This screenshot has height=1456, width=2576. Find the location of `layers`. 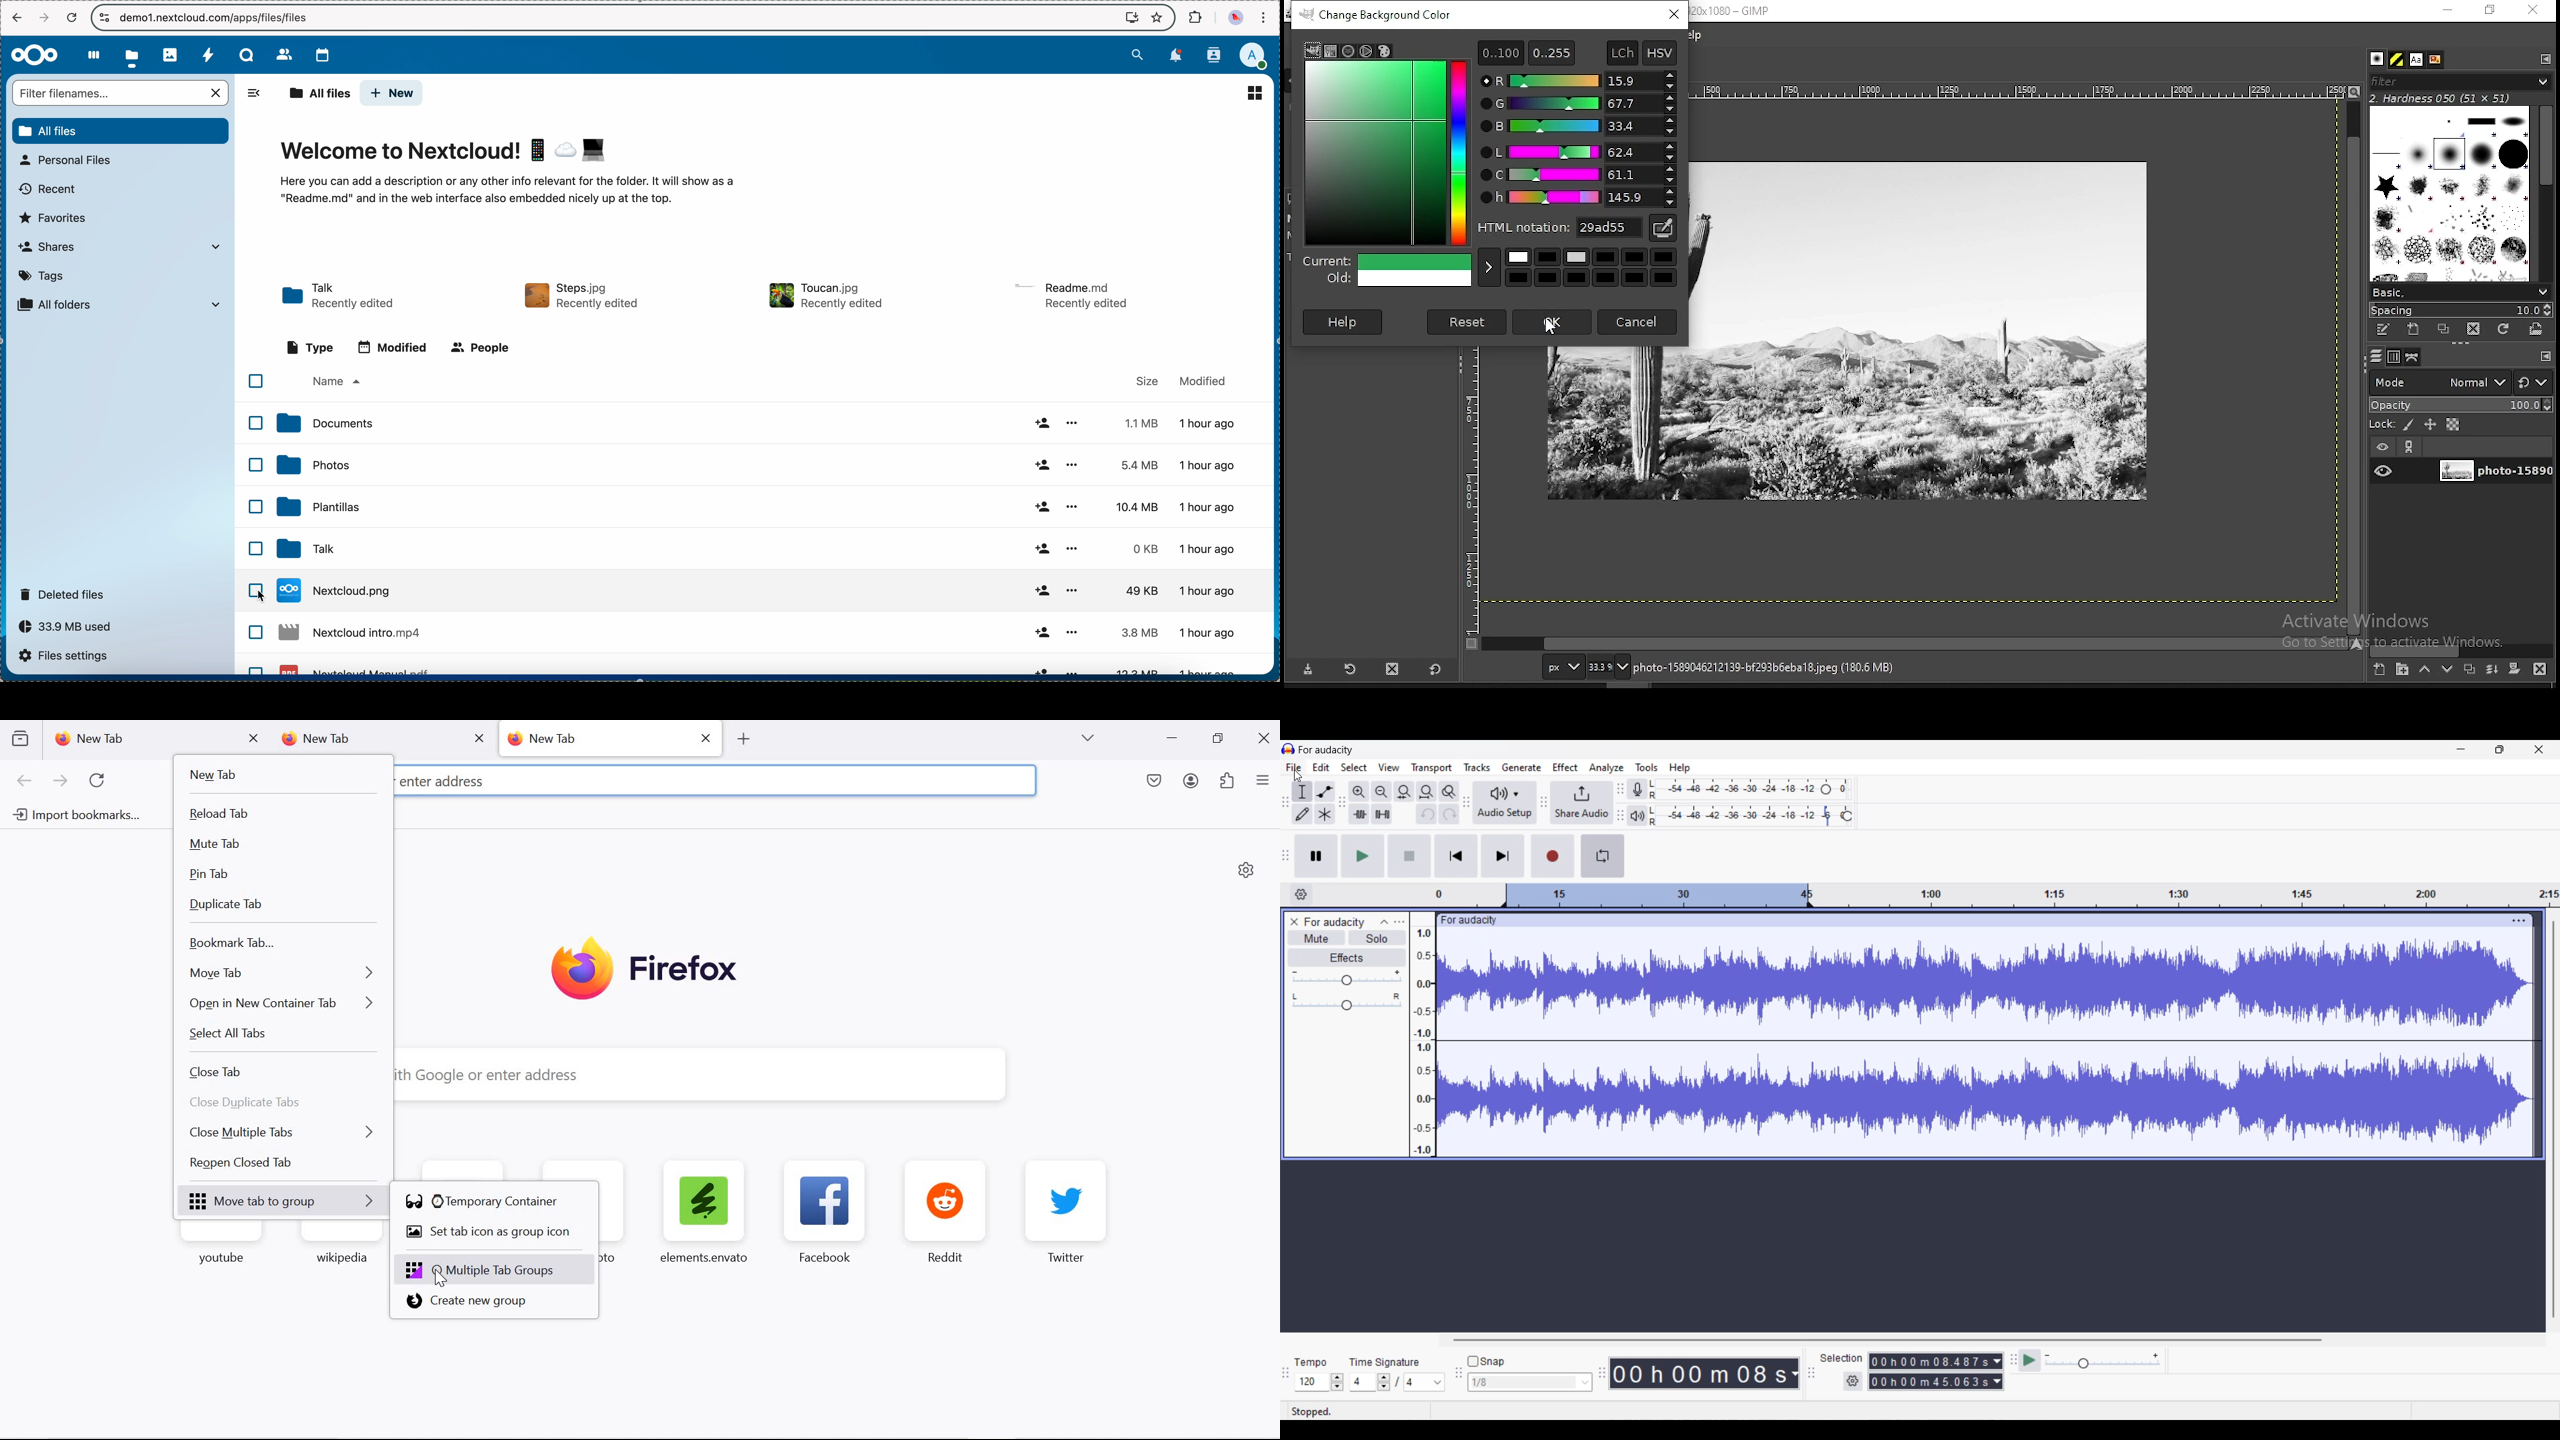

layers is located at coordinates (2376, 357).